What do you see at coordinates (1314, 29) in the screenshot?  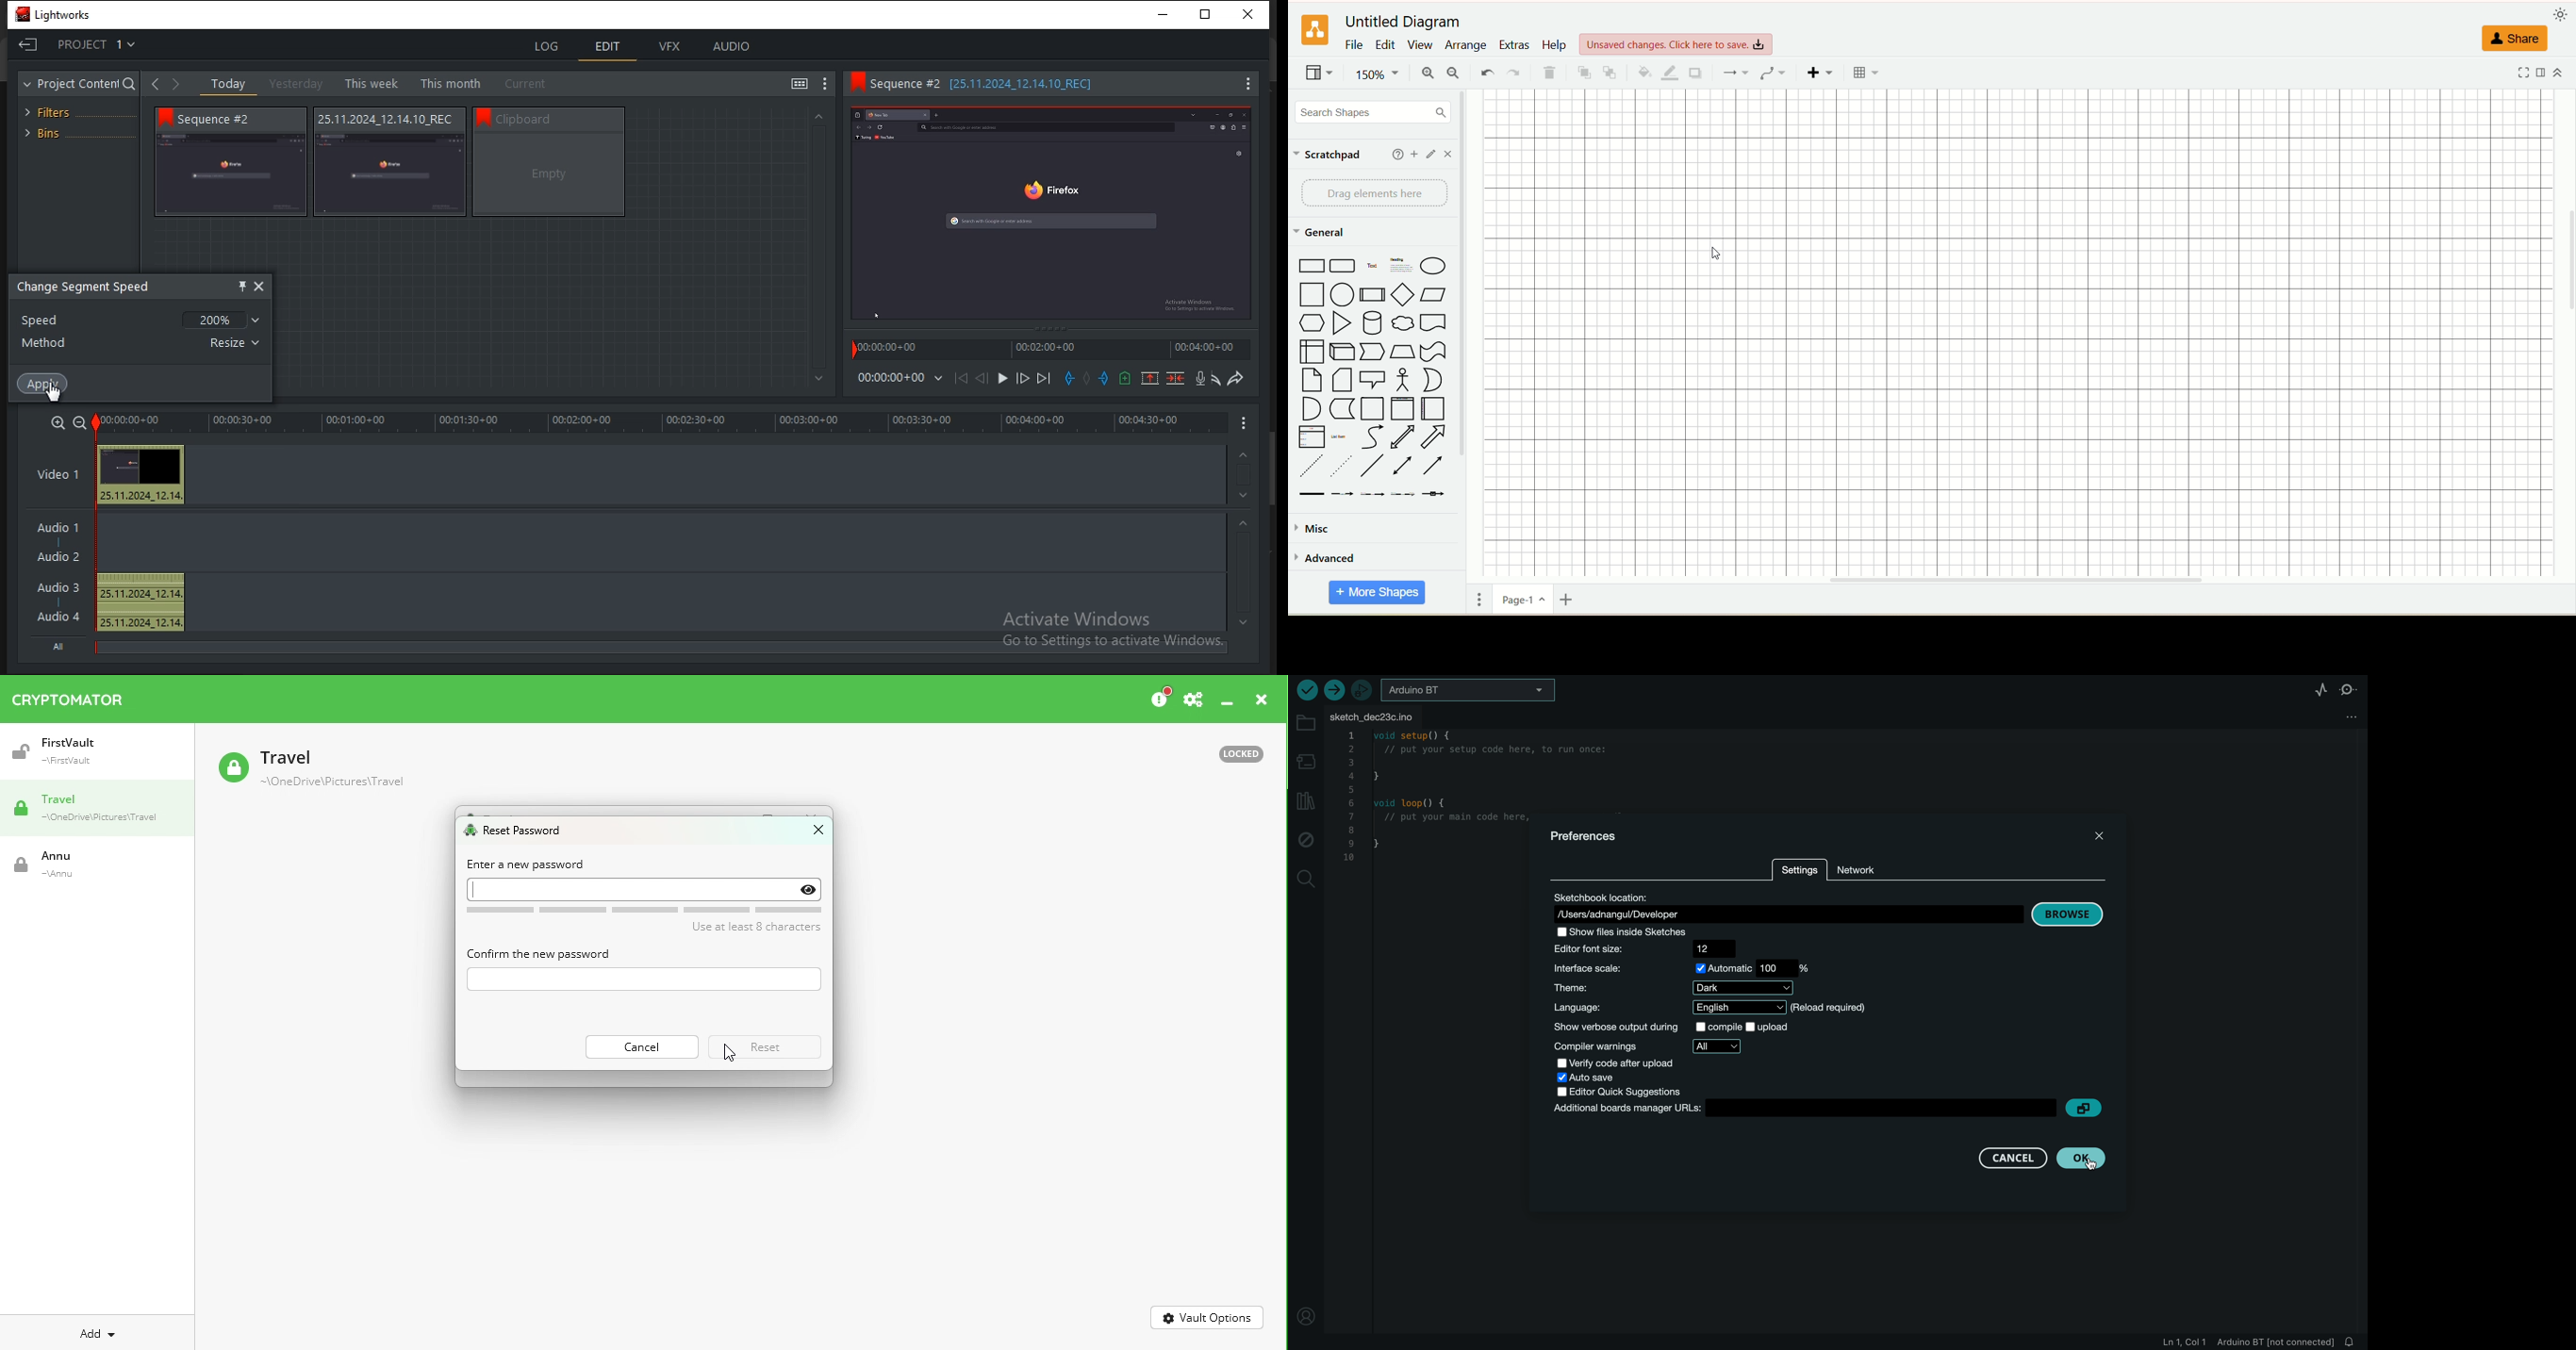 I see `logo` at bounding box center [1314, 29].